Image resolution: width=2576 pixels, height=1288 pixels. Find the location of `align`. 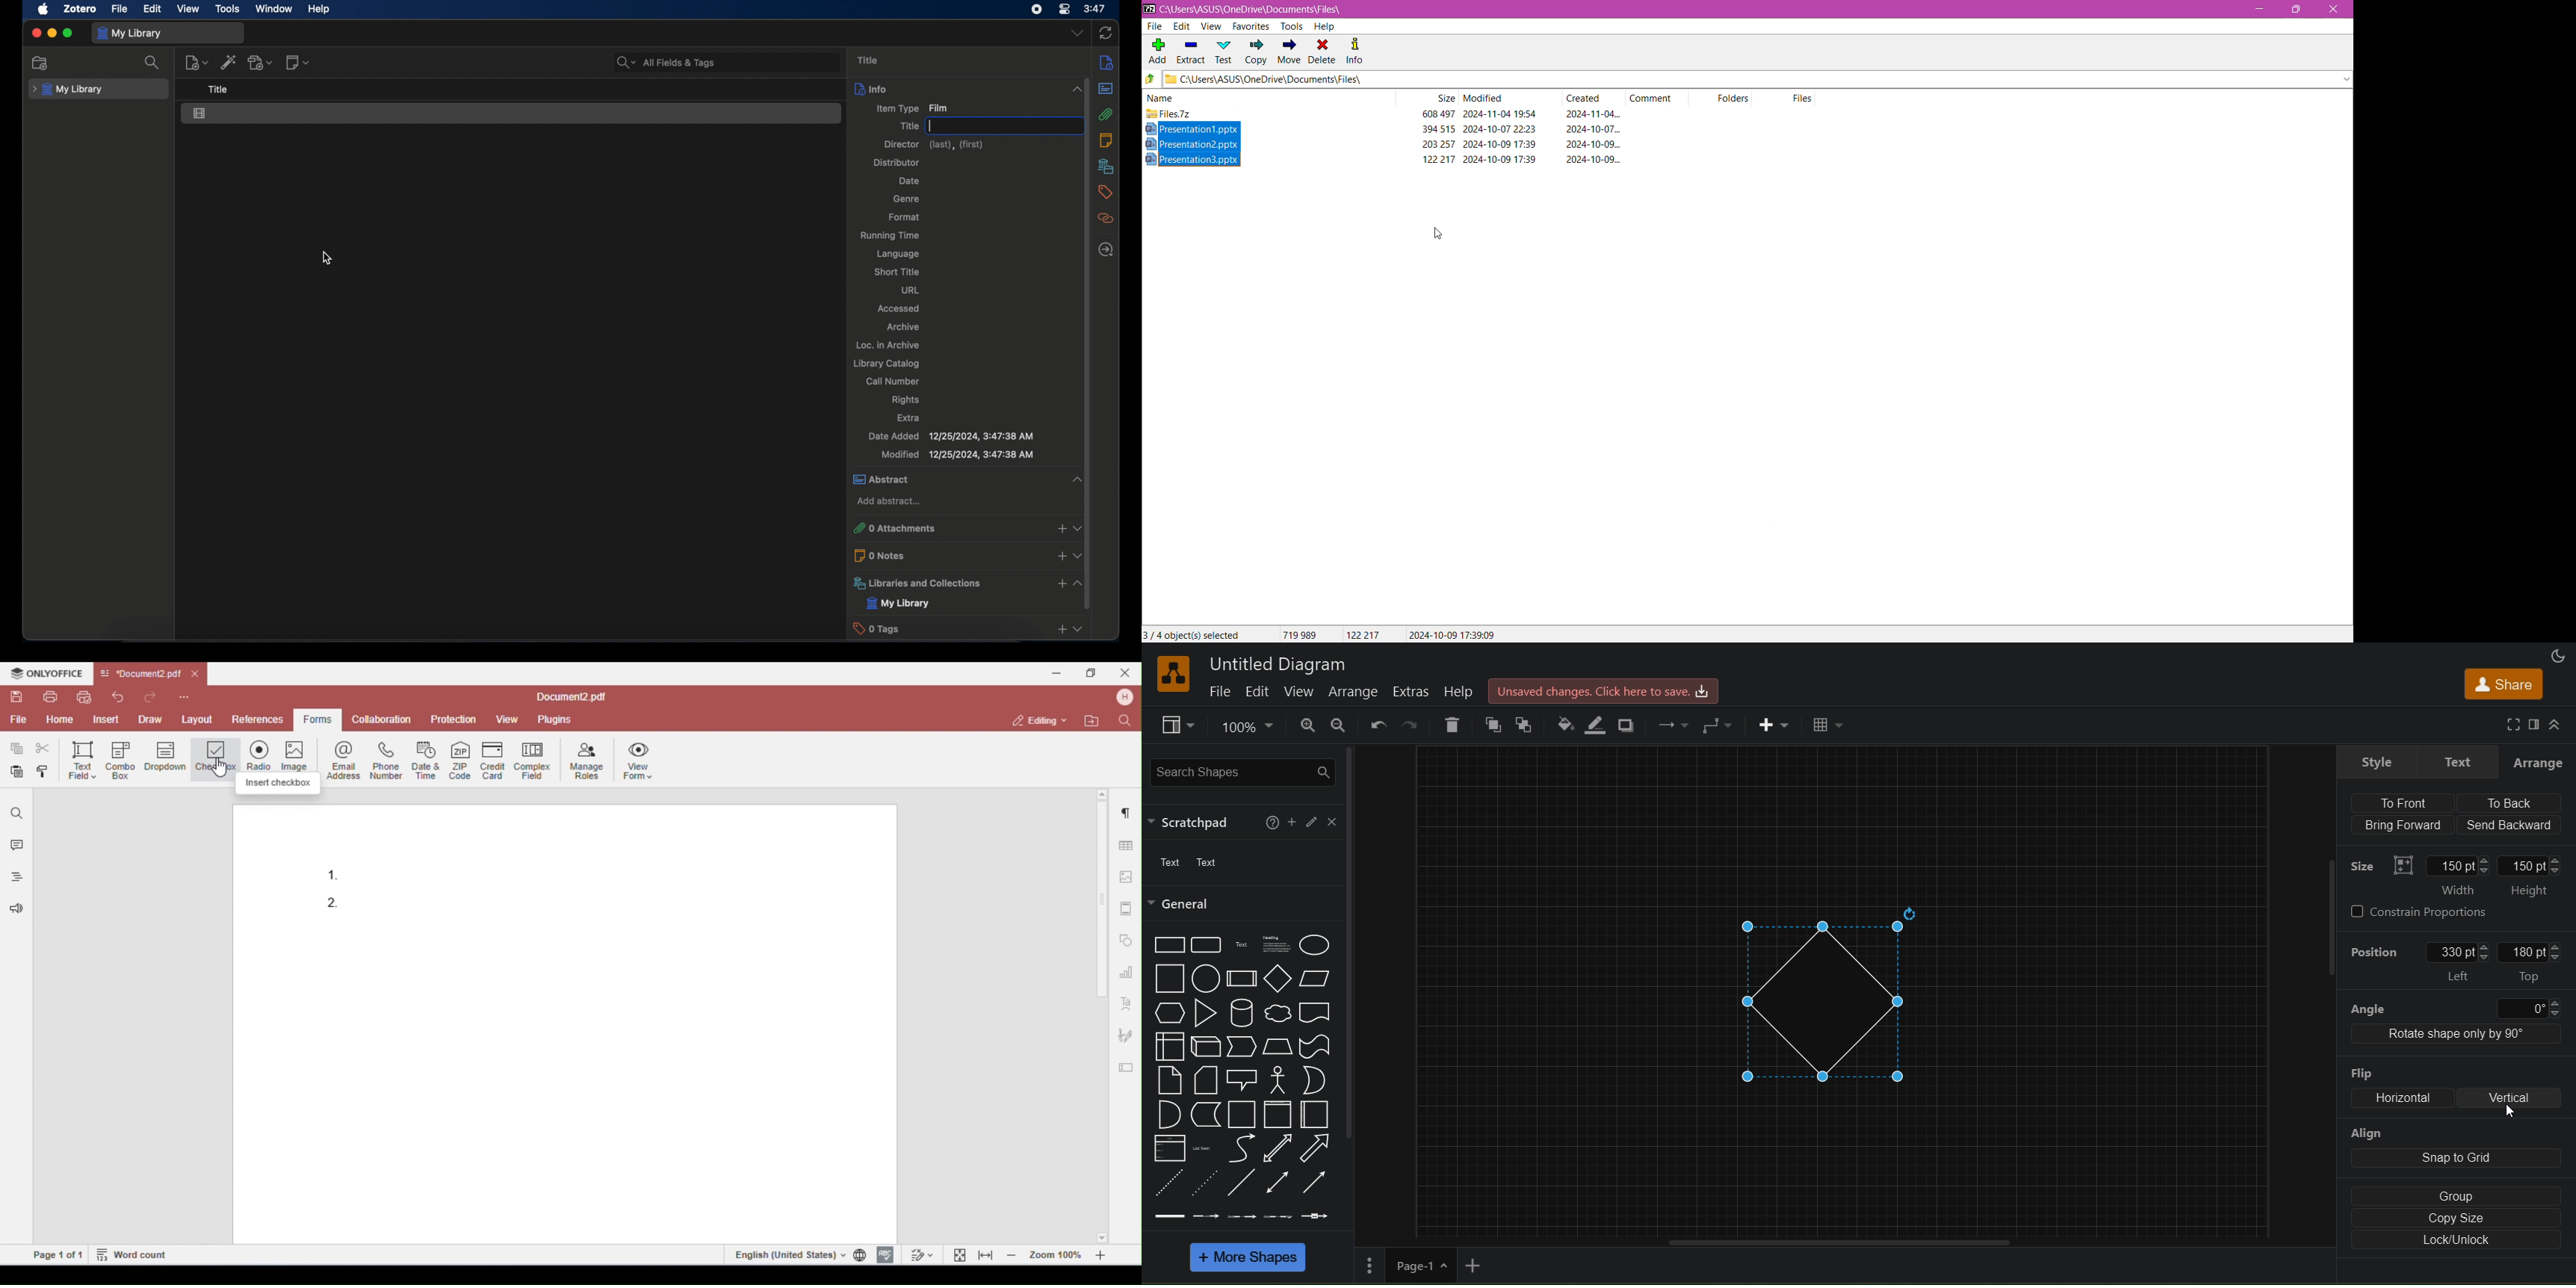

align is located at coordinates (2371, 1133).